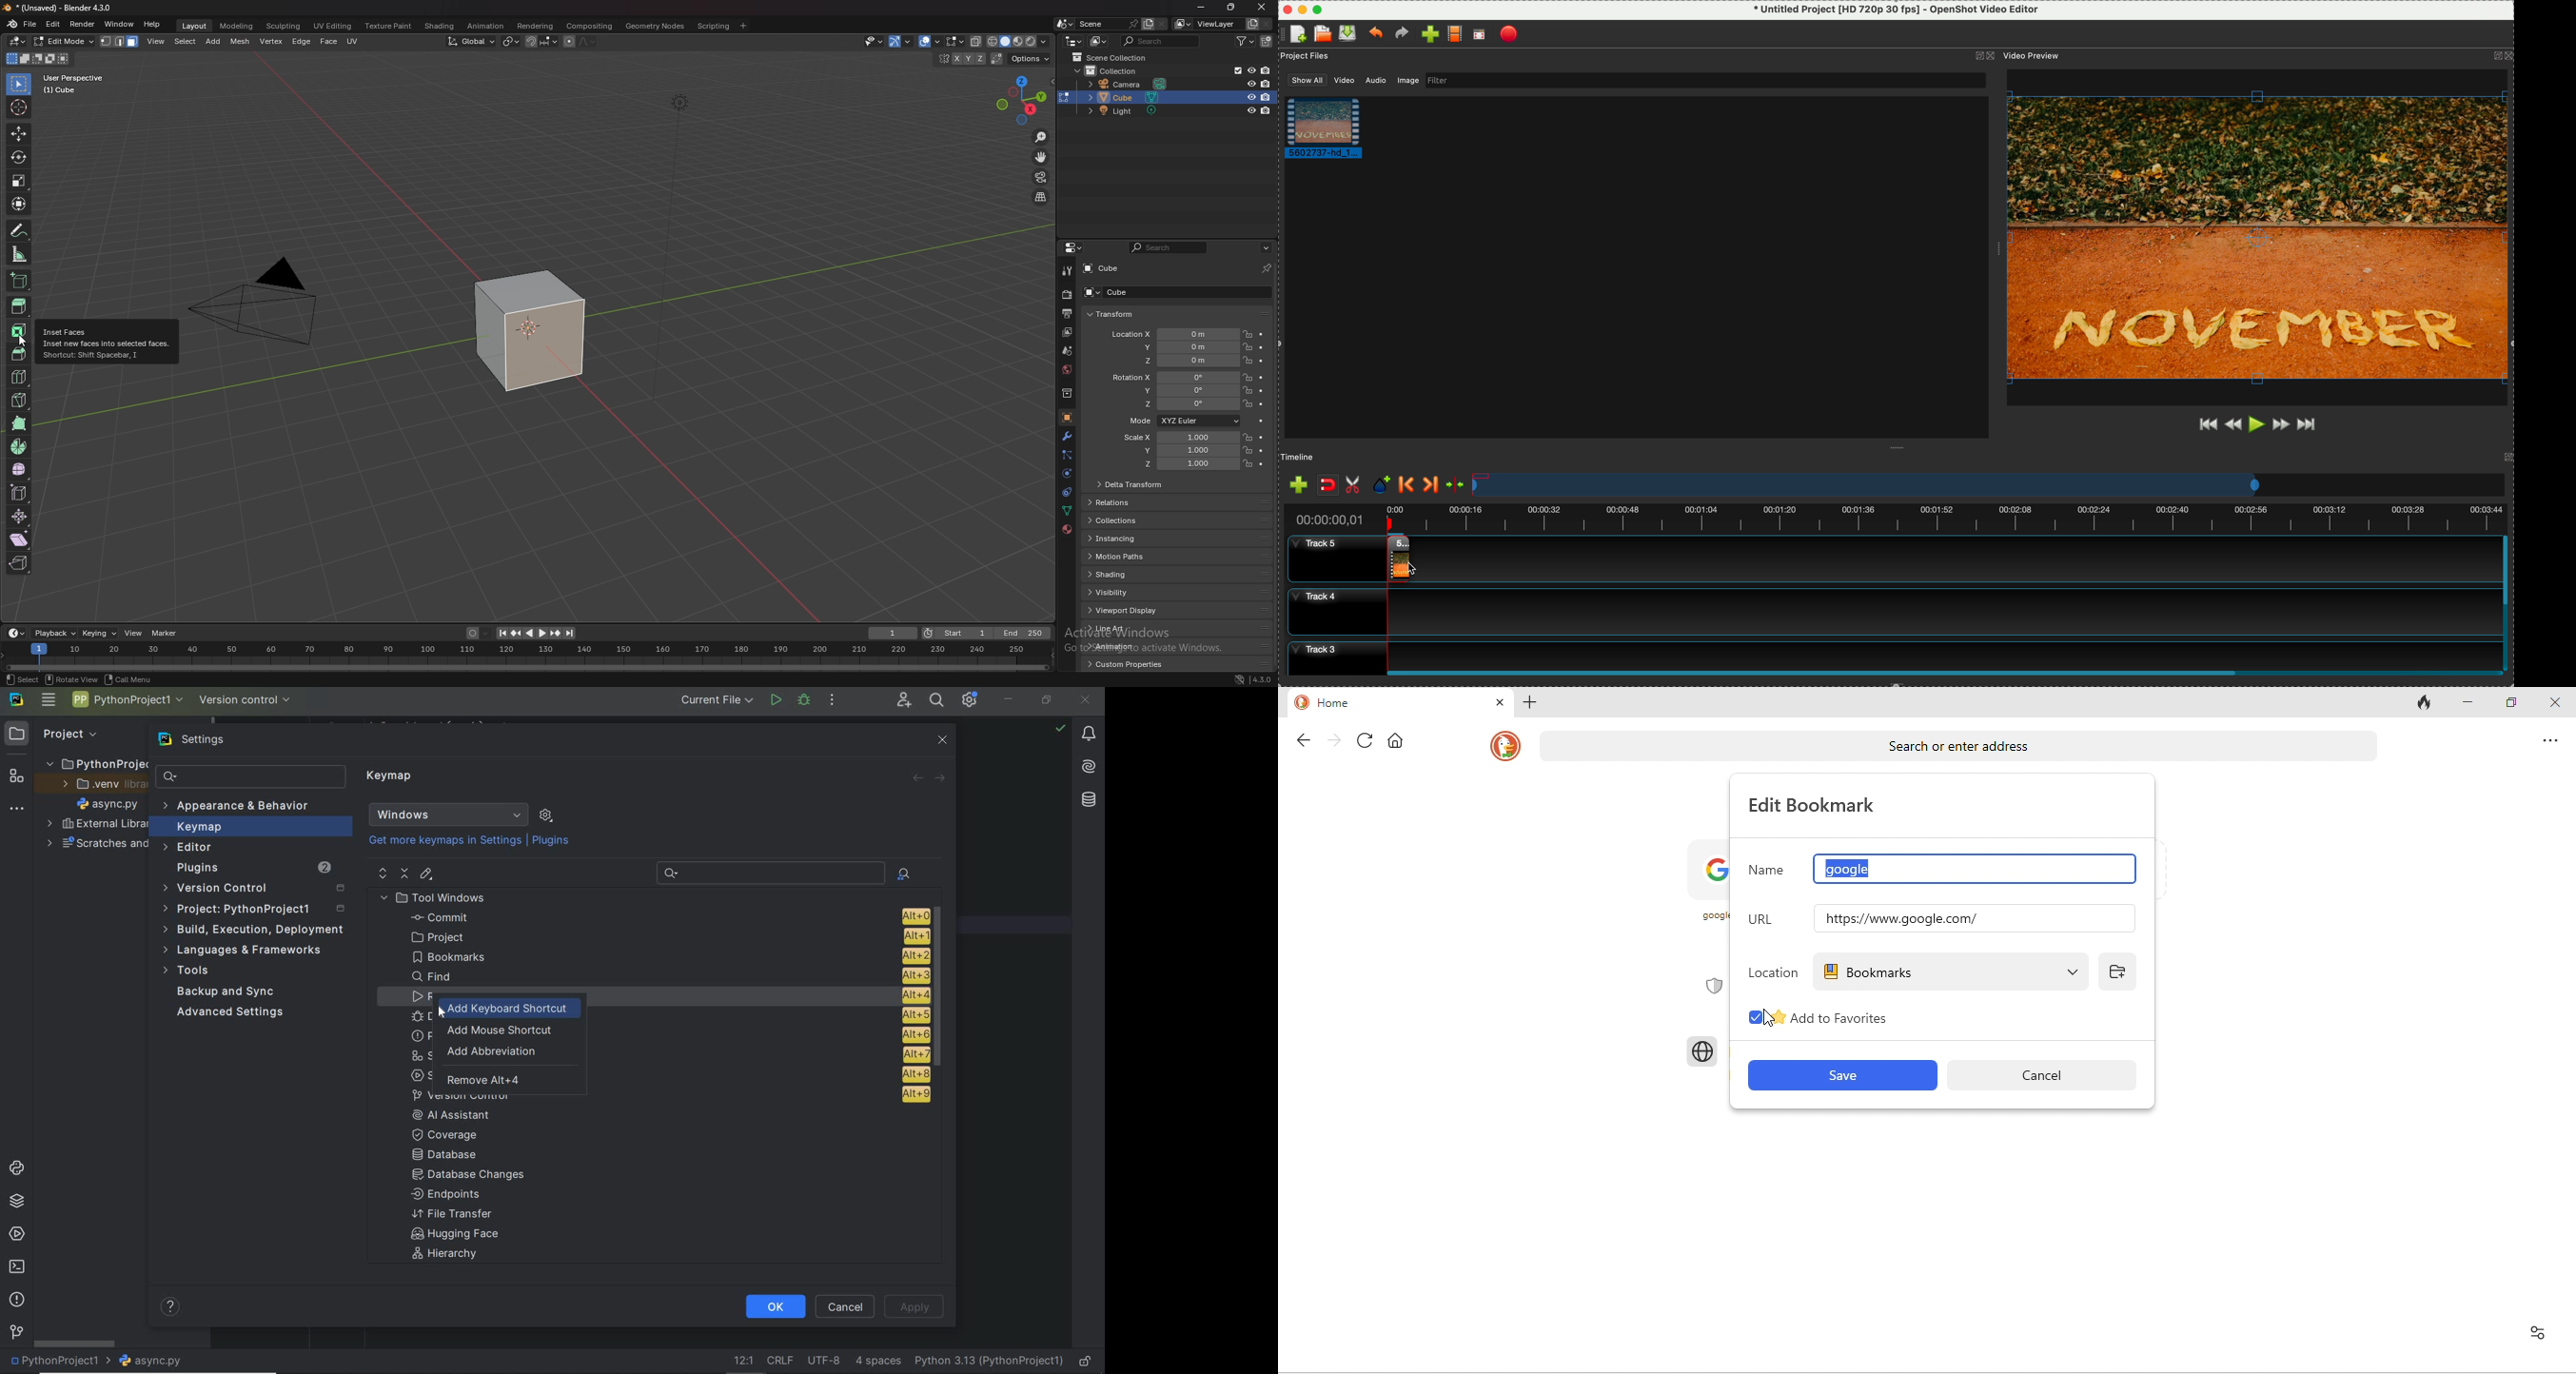 The width and height of the screenshot is (2576, 1400). I want to click on Cursor, so click(1387, 560).